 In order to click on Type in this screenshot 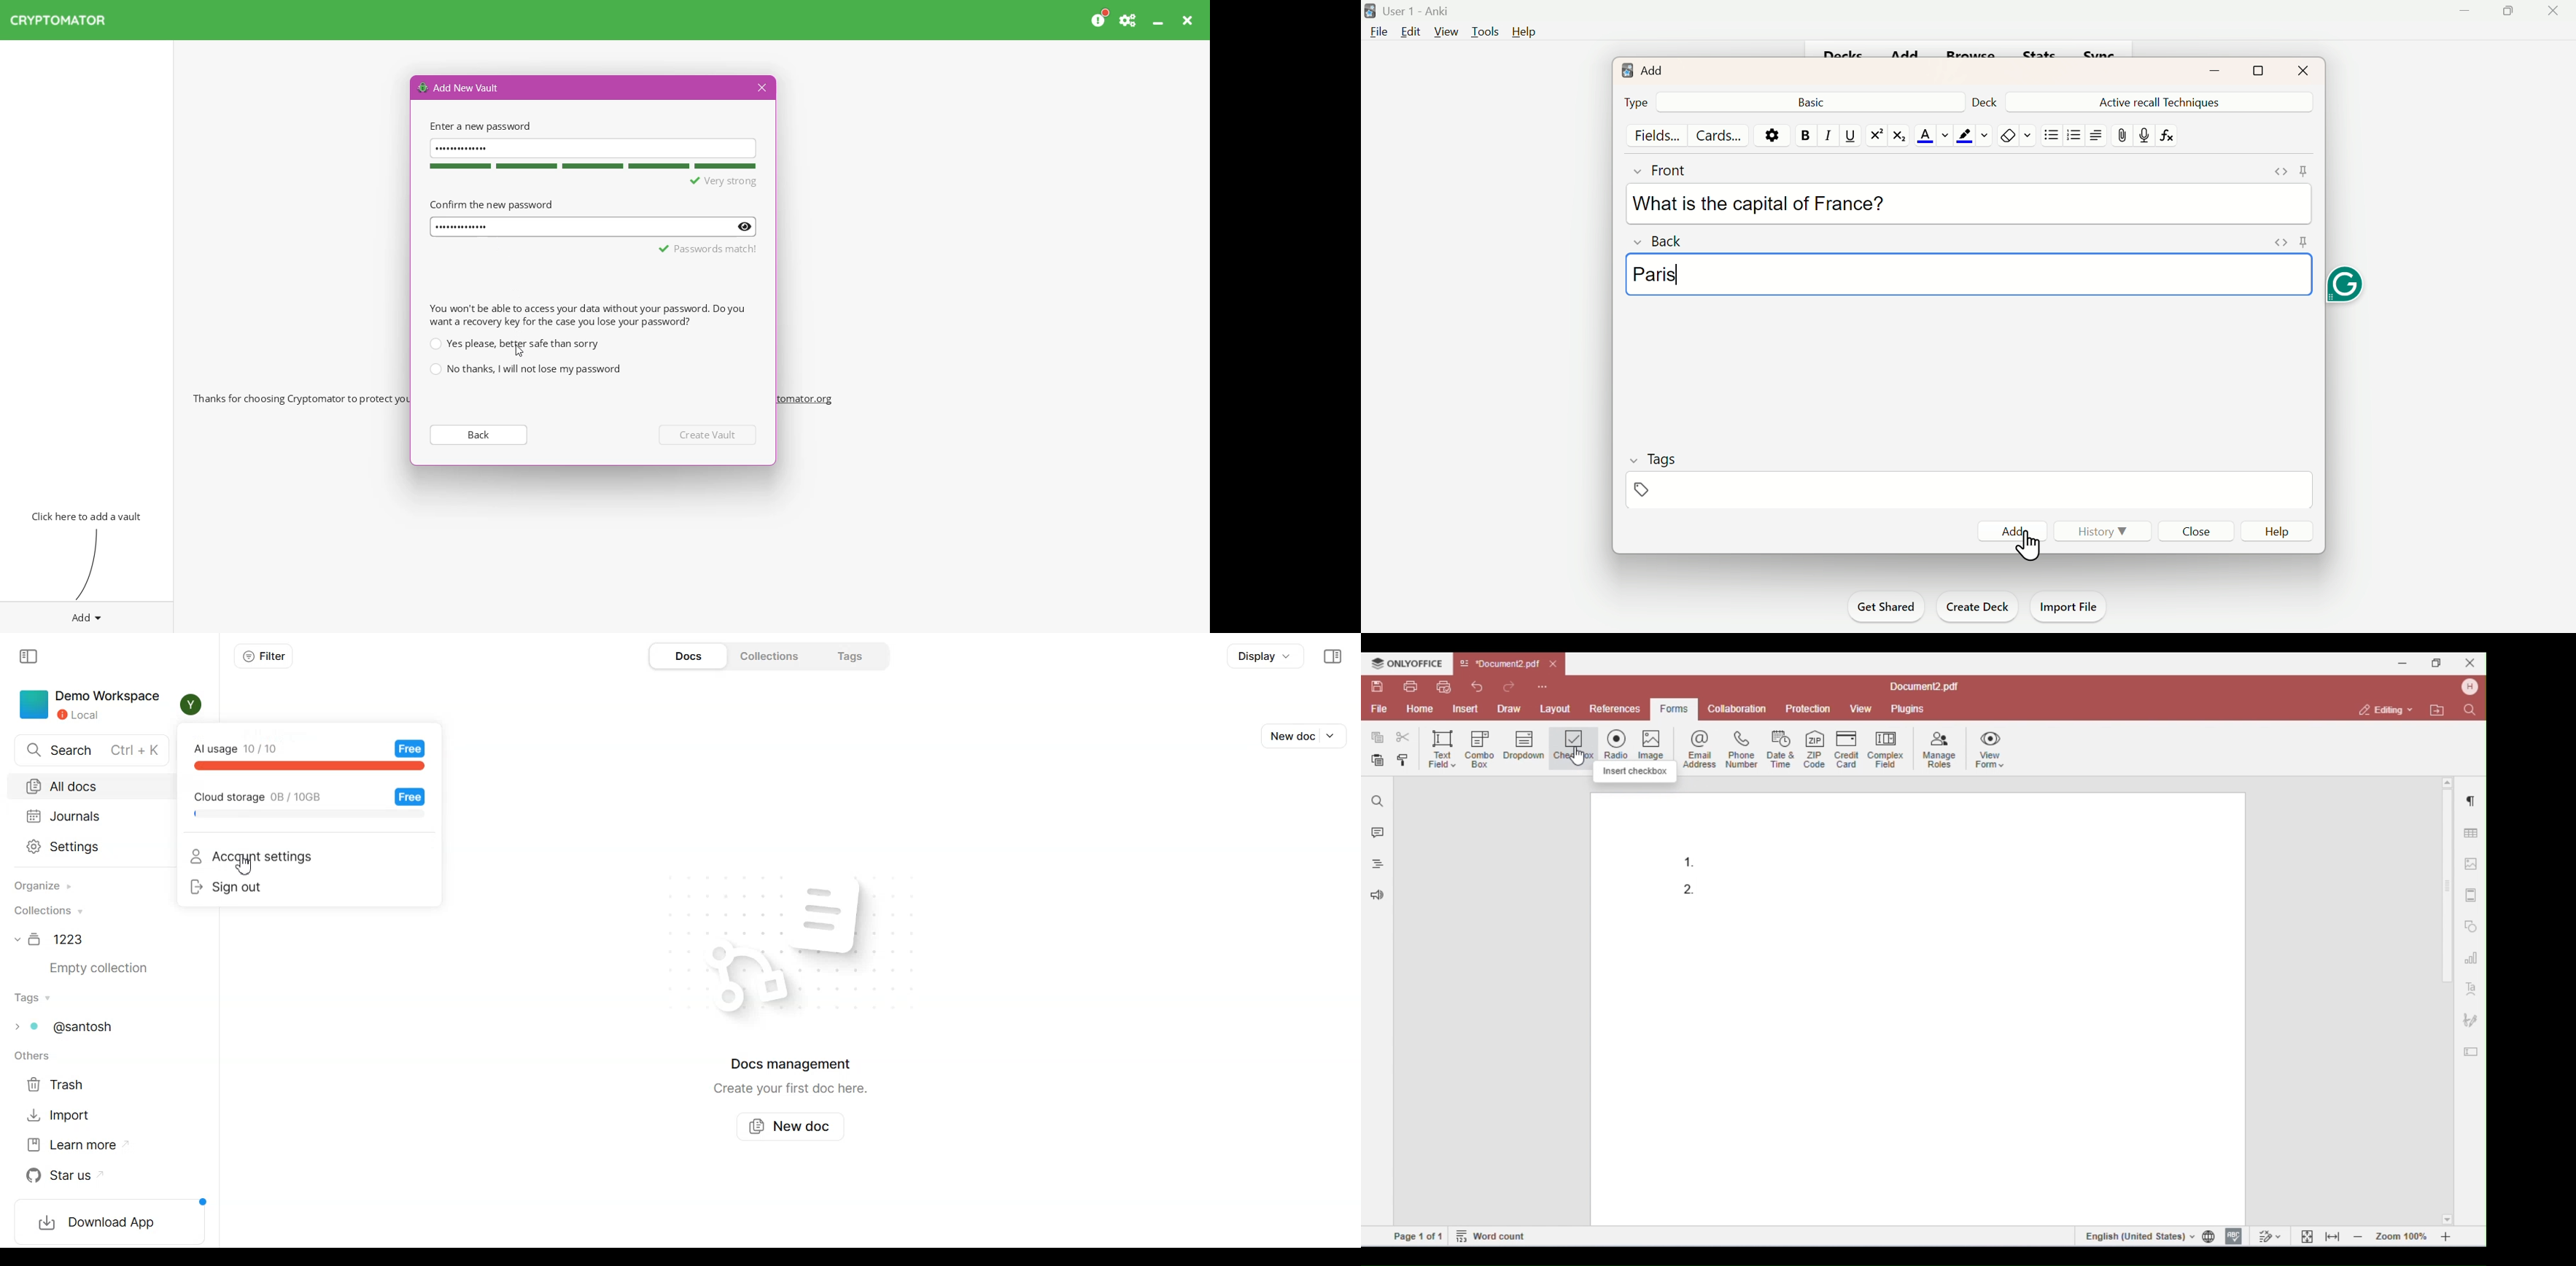, I will do `click(1638, 103)`.